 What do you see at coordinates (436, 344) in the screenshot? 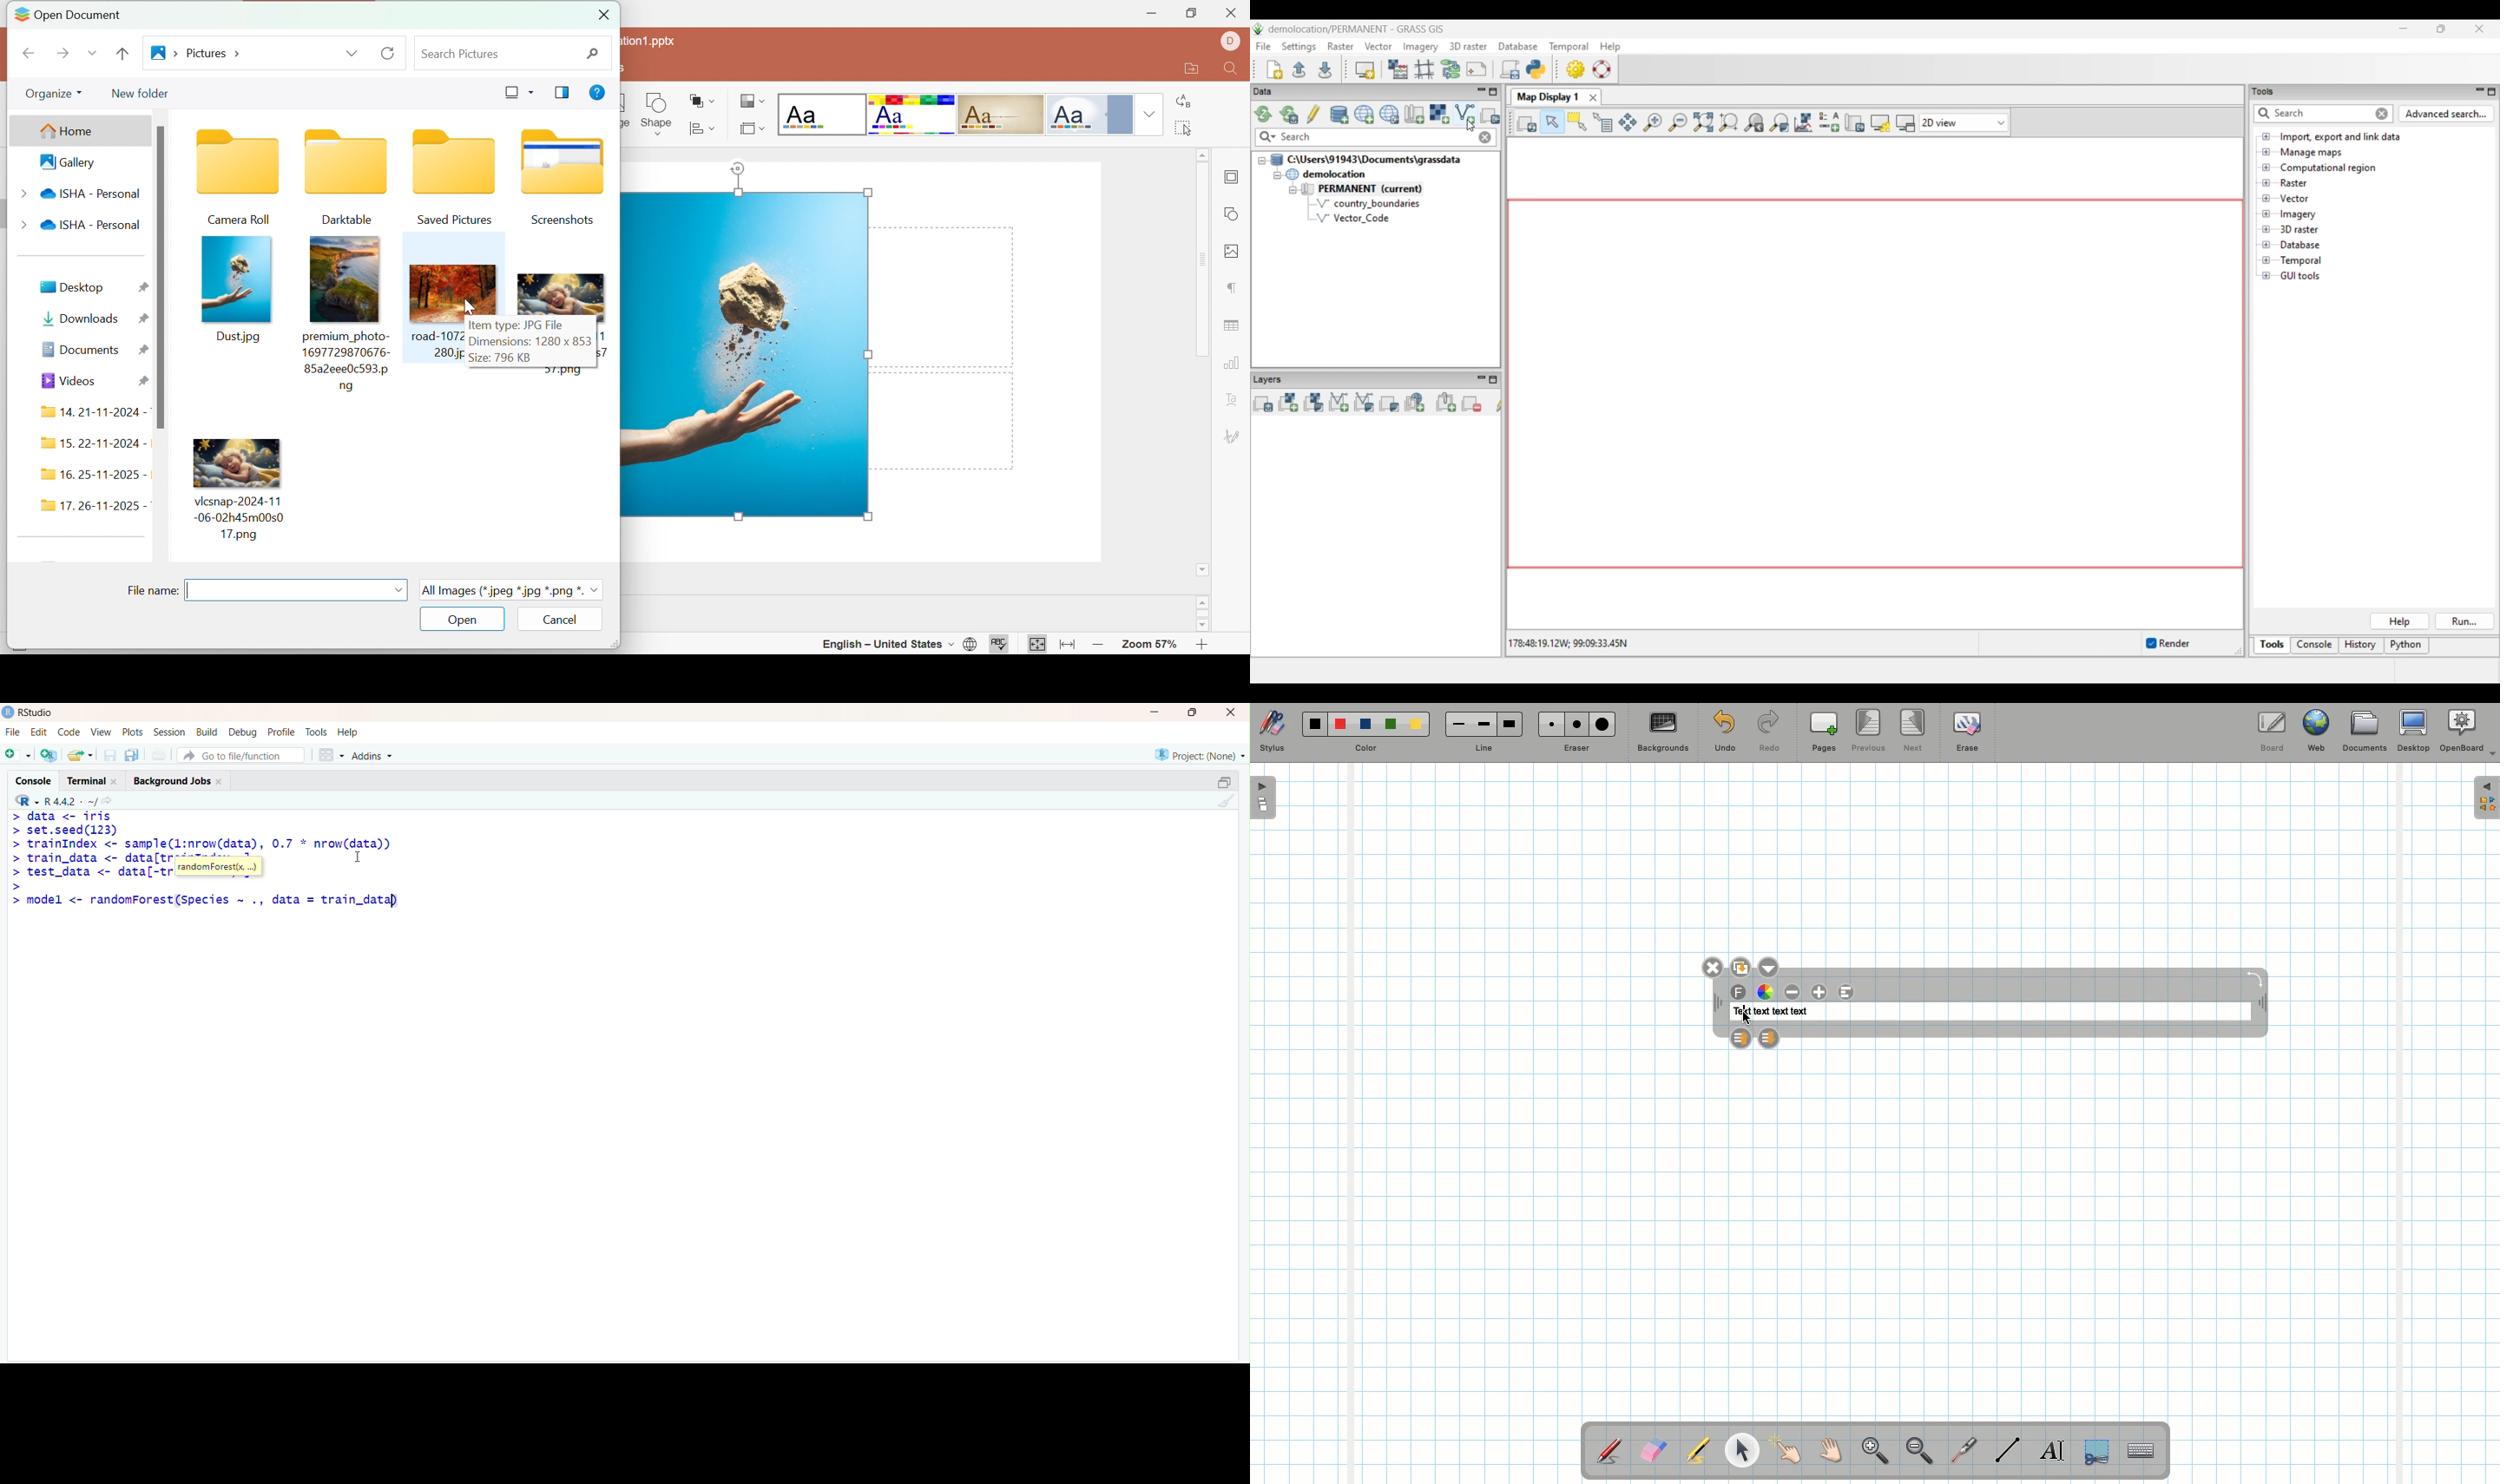
I see `road- 1072280.jpg` at bounding box center [436, 344].